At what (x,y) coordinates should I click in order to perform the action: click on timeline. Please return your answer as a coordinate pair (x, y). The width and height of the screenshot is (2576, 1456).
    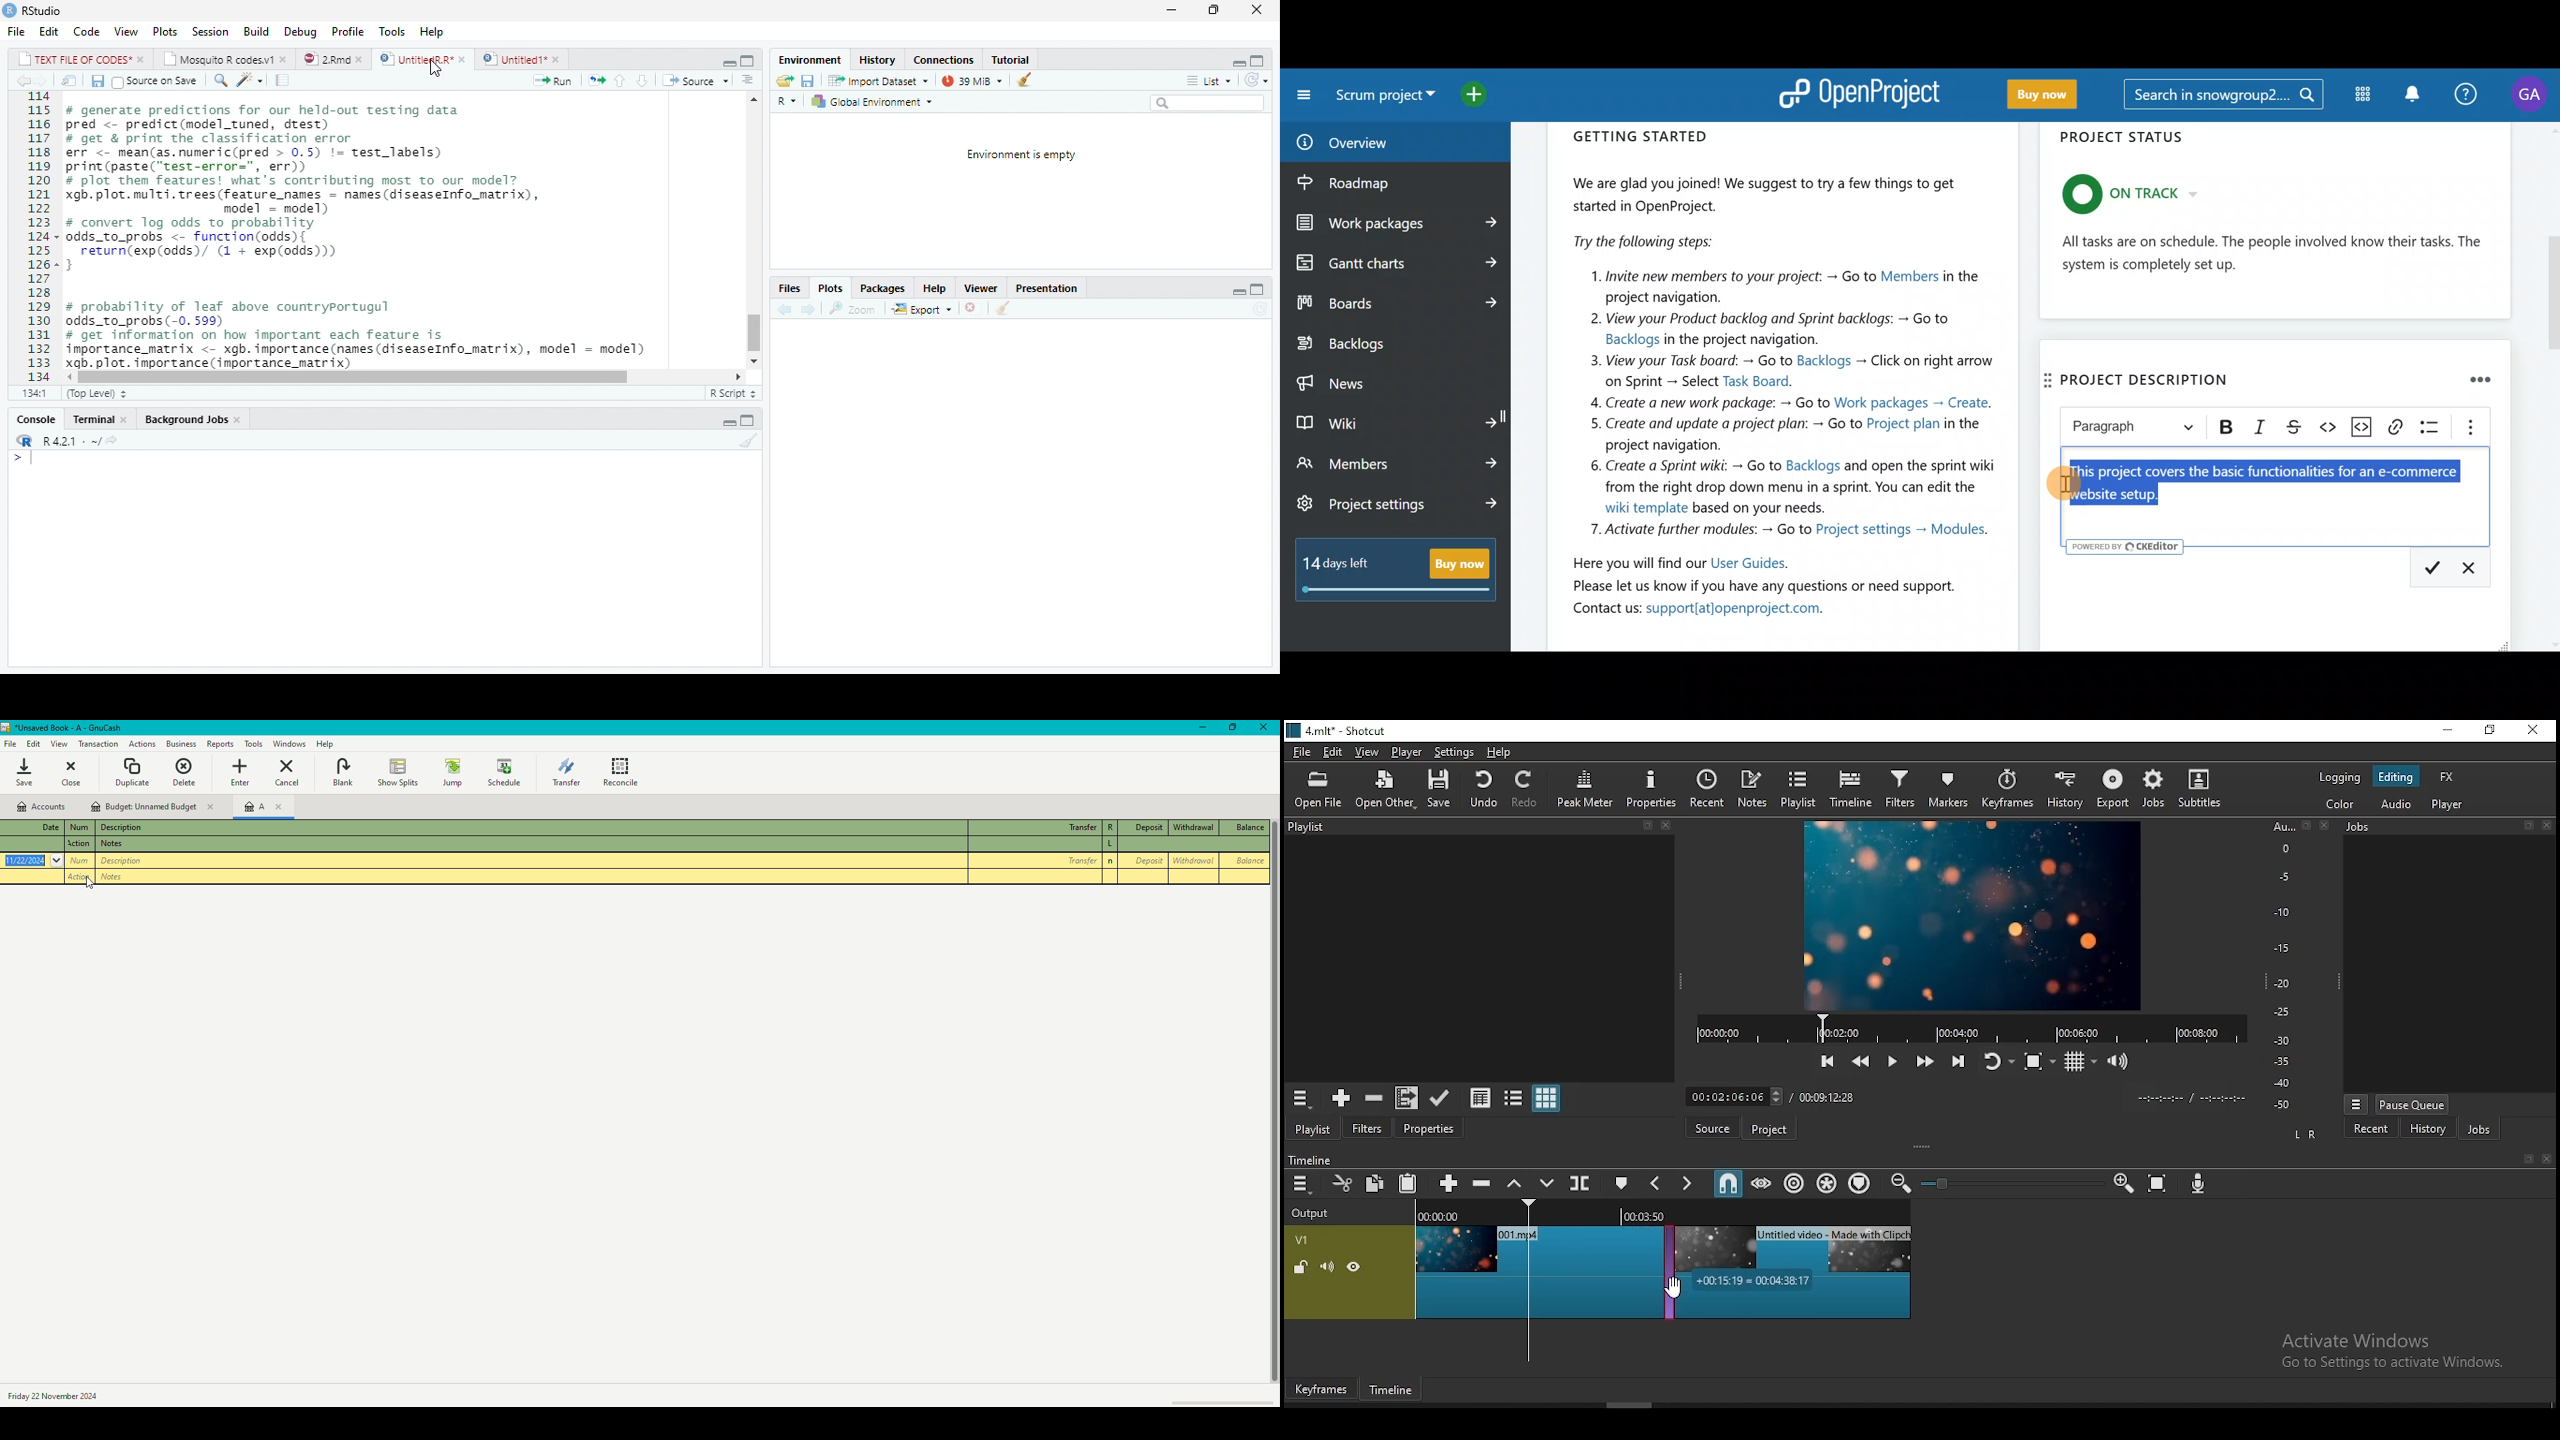
    Looking at the image, I should click on (1850, 790).